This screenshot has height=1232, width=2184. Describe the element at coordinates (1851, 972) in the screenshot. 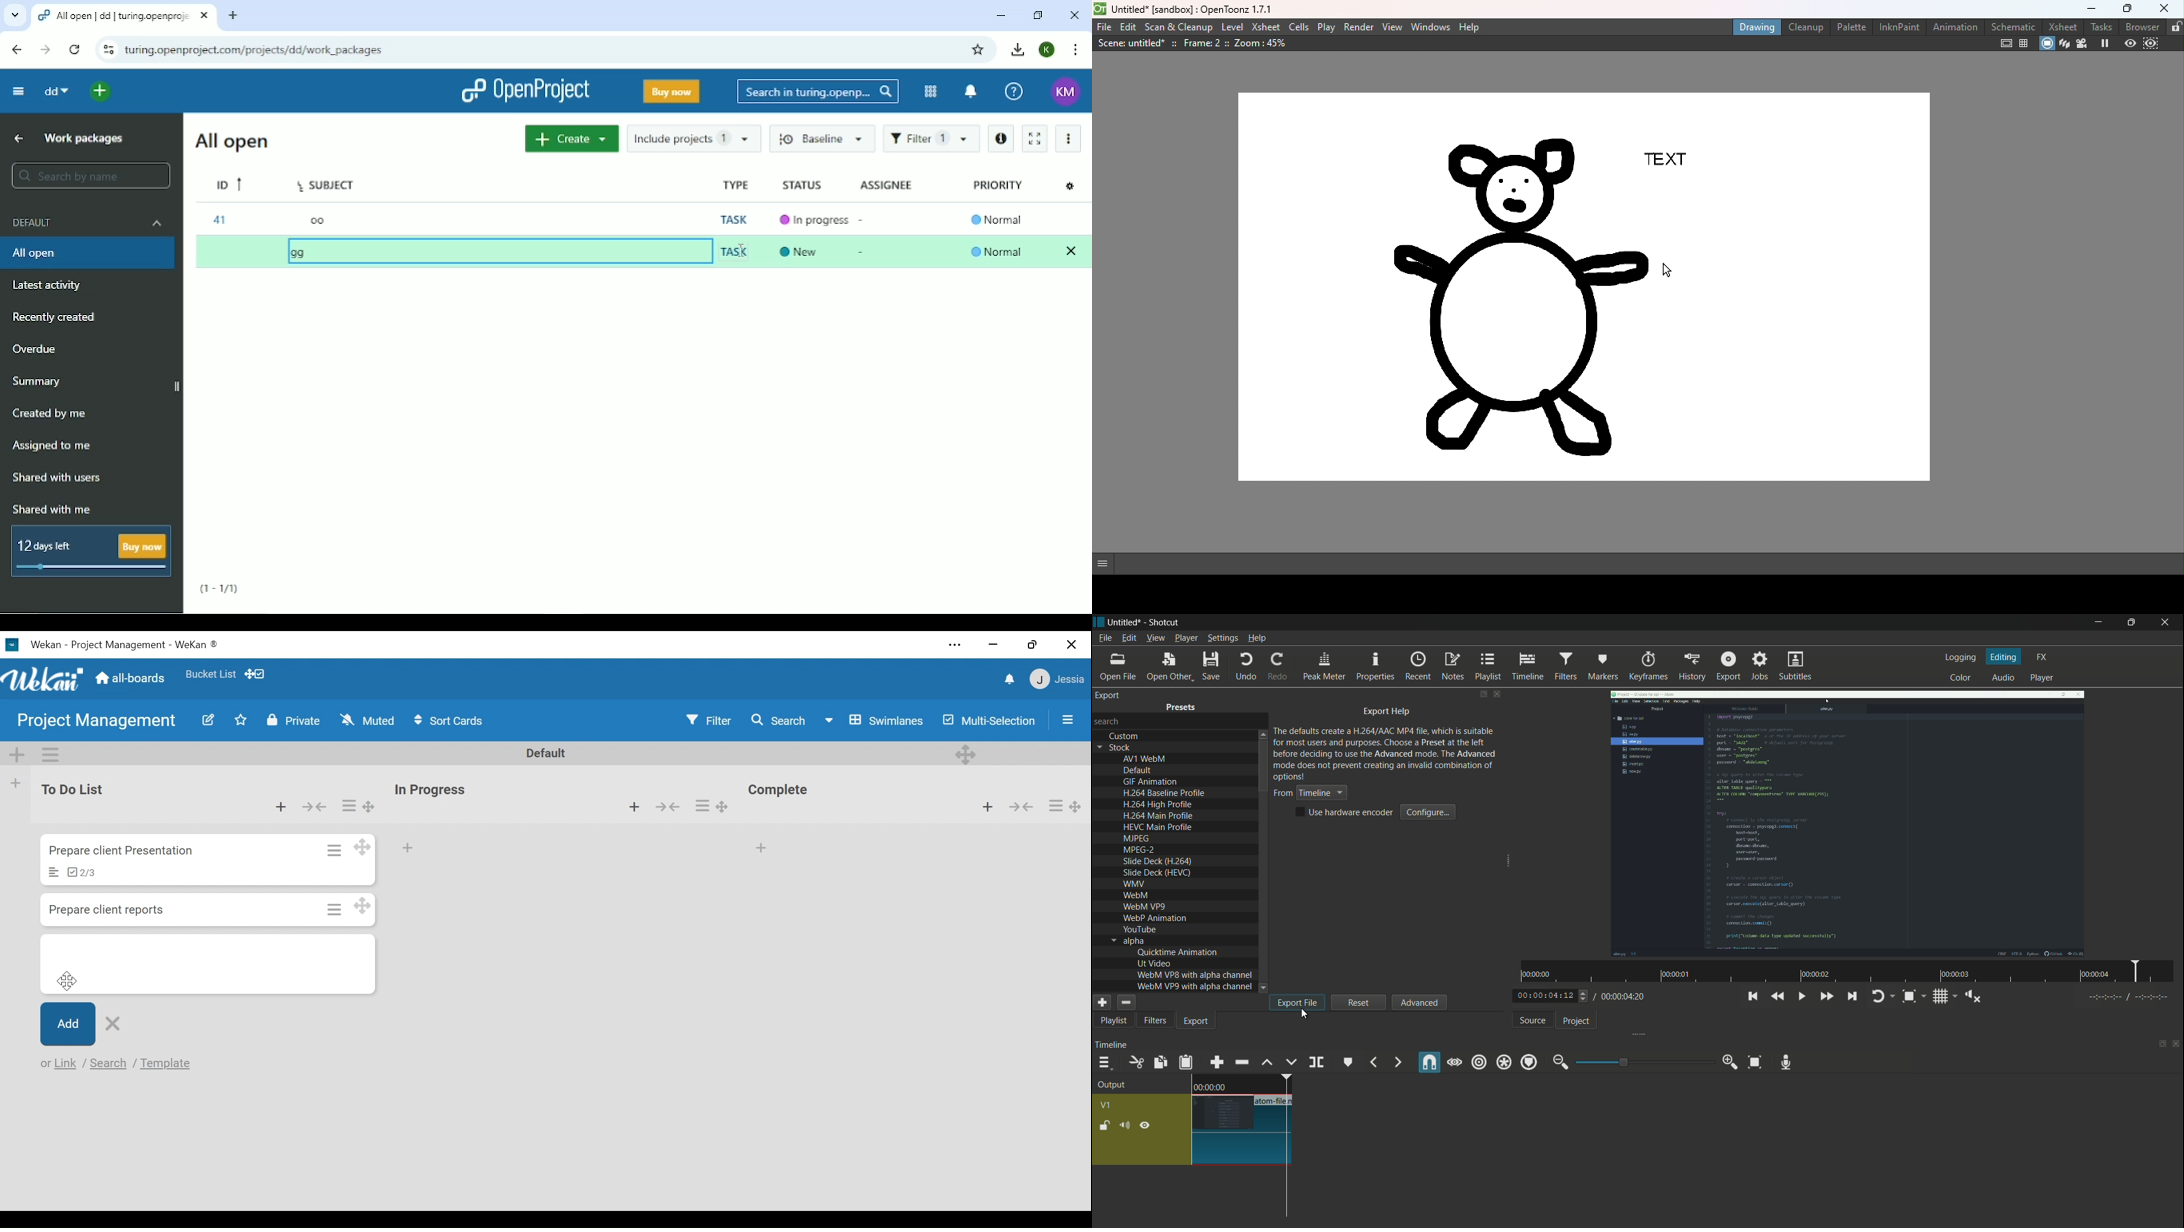

I see `time` at that location.